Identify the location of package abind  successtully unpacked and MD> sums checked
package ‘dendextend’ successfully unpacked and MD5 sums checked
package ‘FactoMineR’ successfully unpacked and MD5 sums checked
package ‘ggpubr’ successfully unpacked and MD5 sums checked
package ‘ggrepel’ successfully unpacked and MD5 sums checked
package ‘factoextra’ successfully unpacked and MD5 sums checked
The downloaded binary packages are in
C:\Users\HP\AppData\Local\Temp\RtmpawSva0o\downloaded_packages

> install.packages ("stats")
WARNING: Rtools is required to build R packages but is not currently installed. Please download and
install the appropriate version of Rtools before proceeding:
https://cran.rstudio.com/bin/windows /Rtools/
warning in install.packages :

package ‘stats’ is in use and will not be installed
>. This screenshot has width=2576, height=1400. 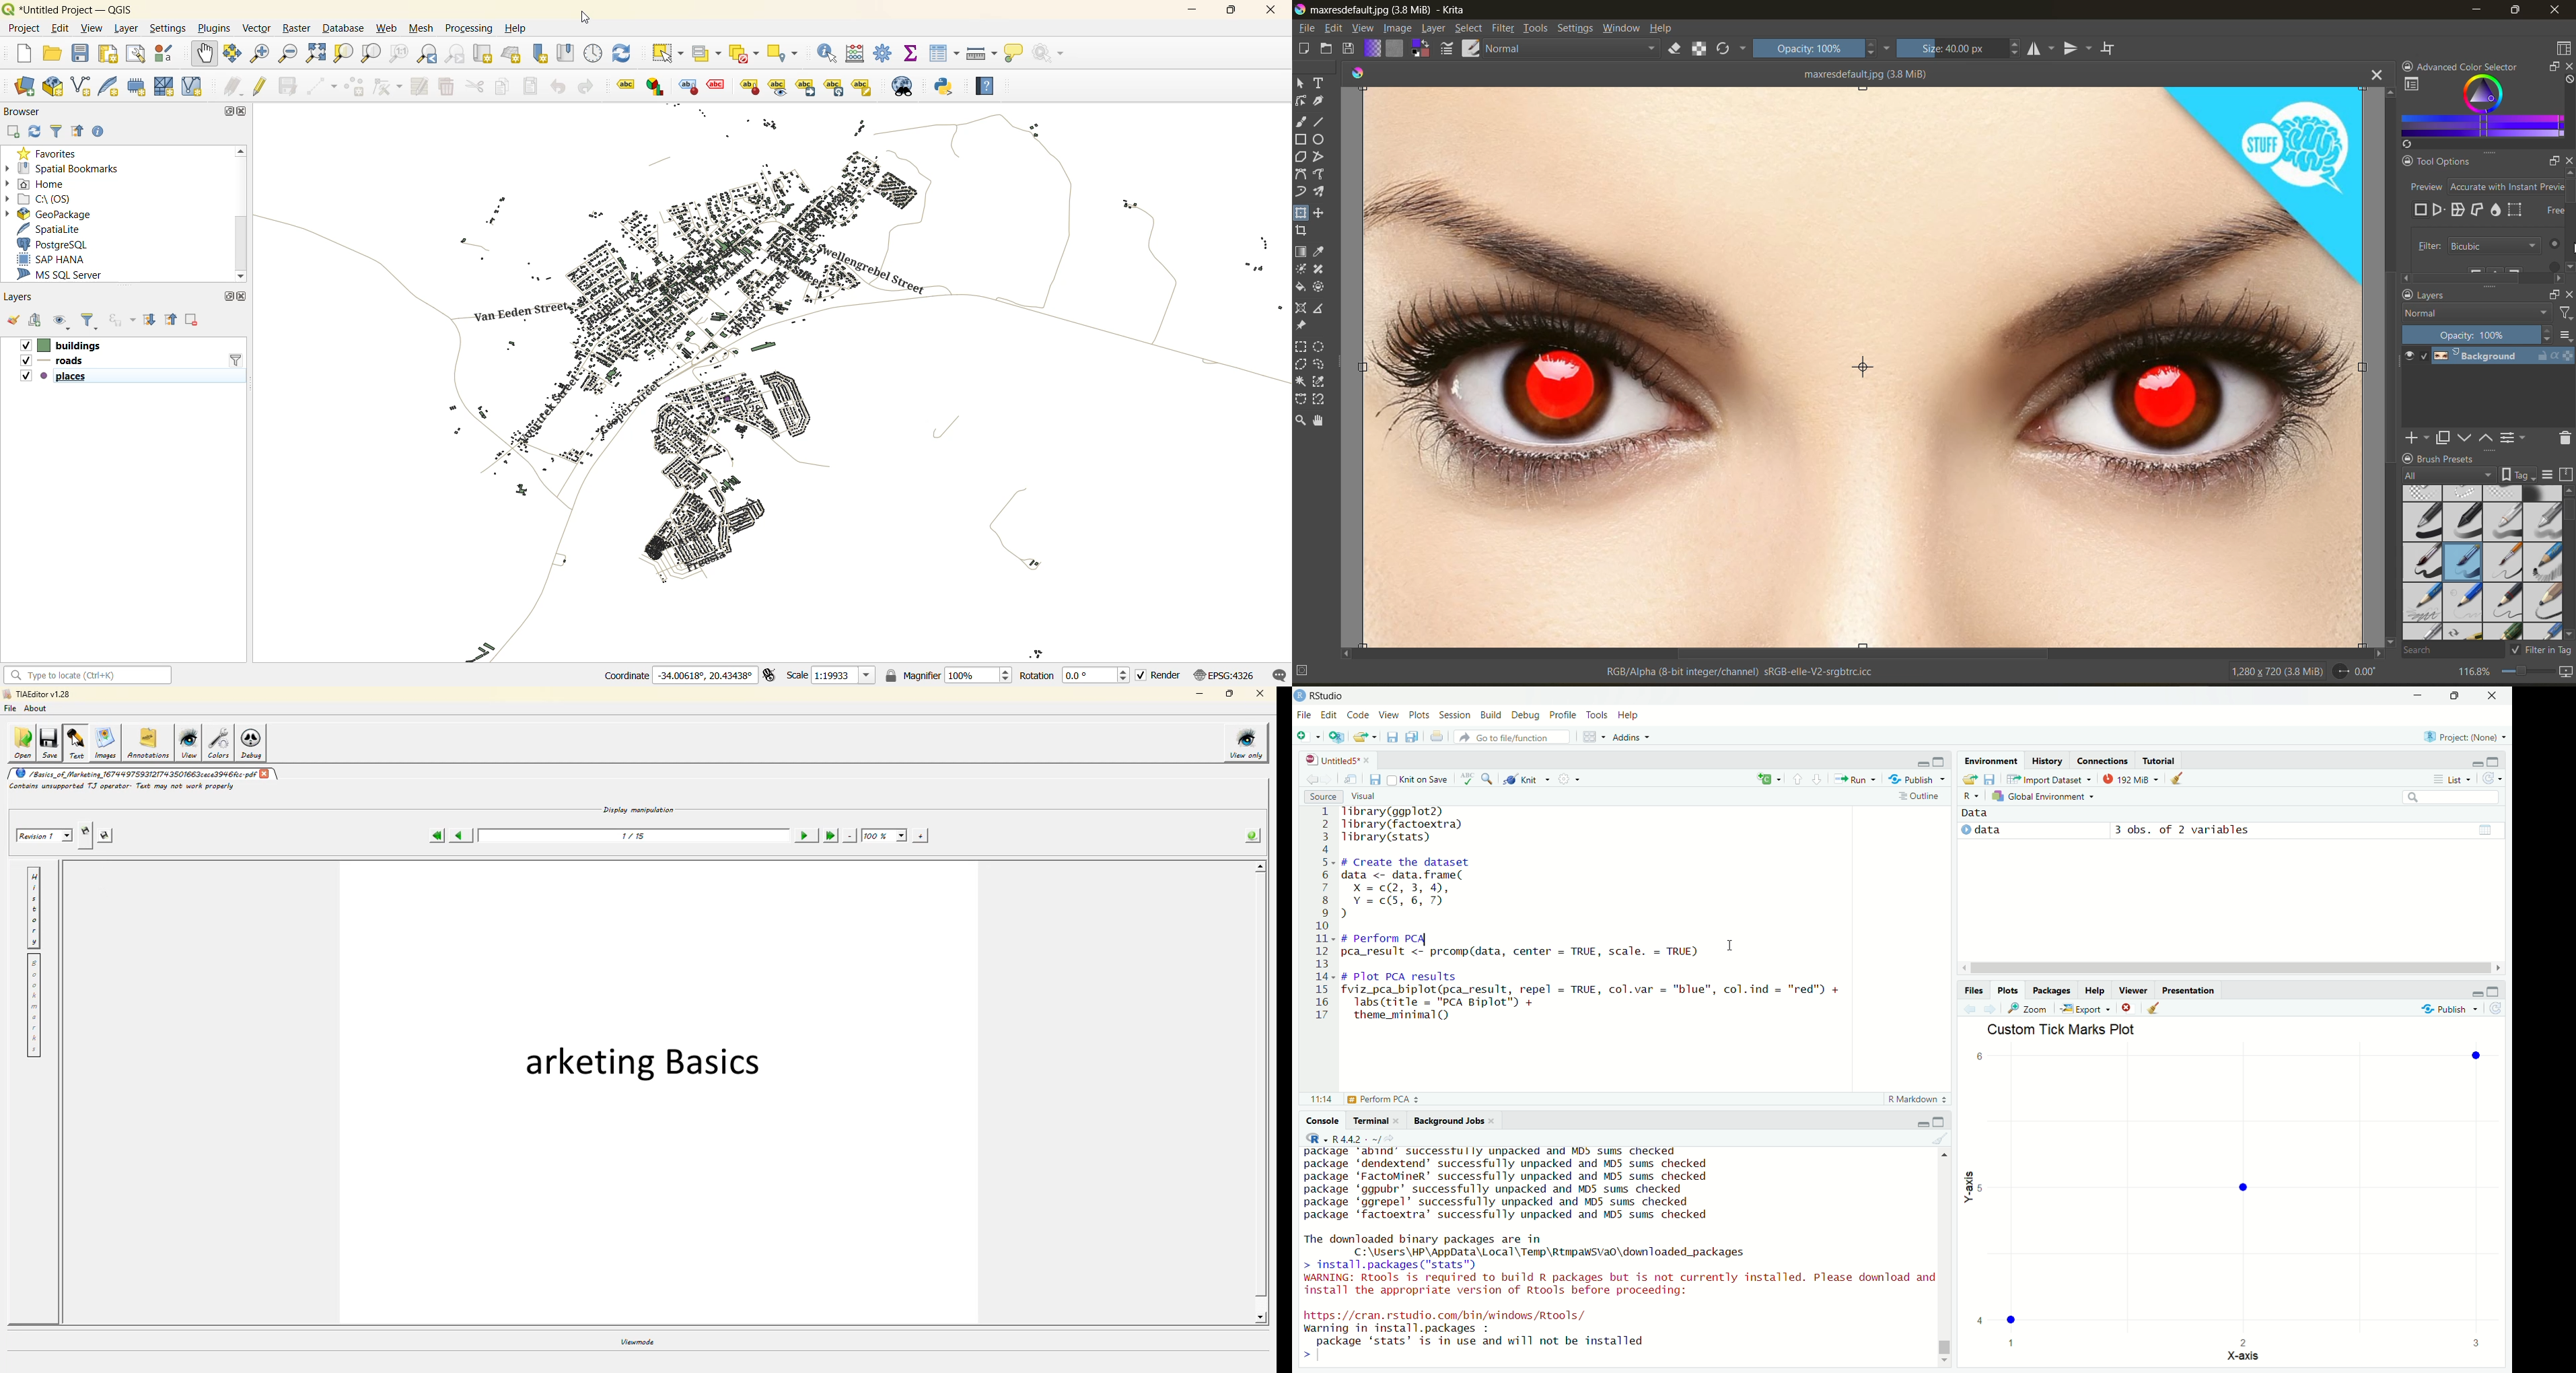
(1618, 1254).